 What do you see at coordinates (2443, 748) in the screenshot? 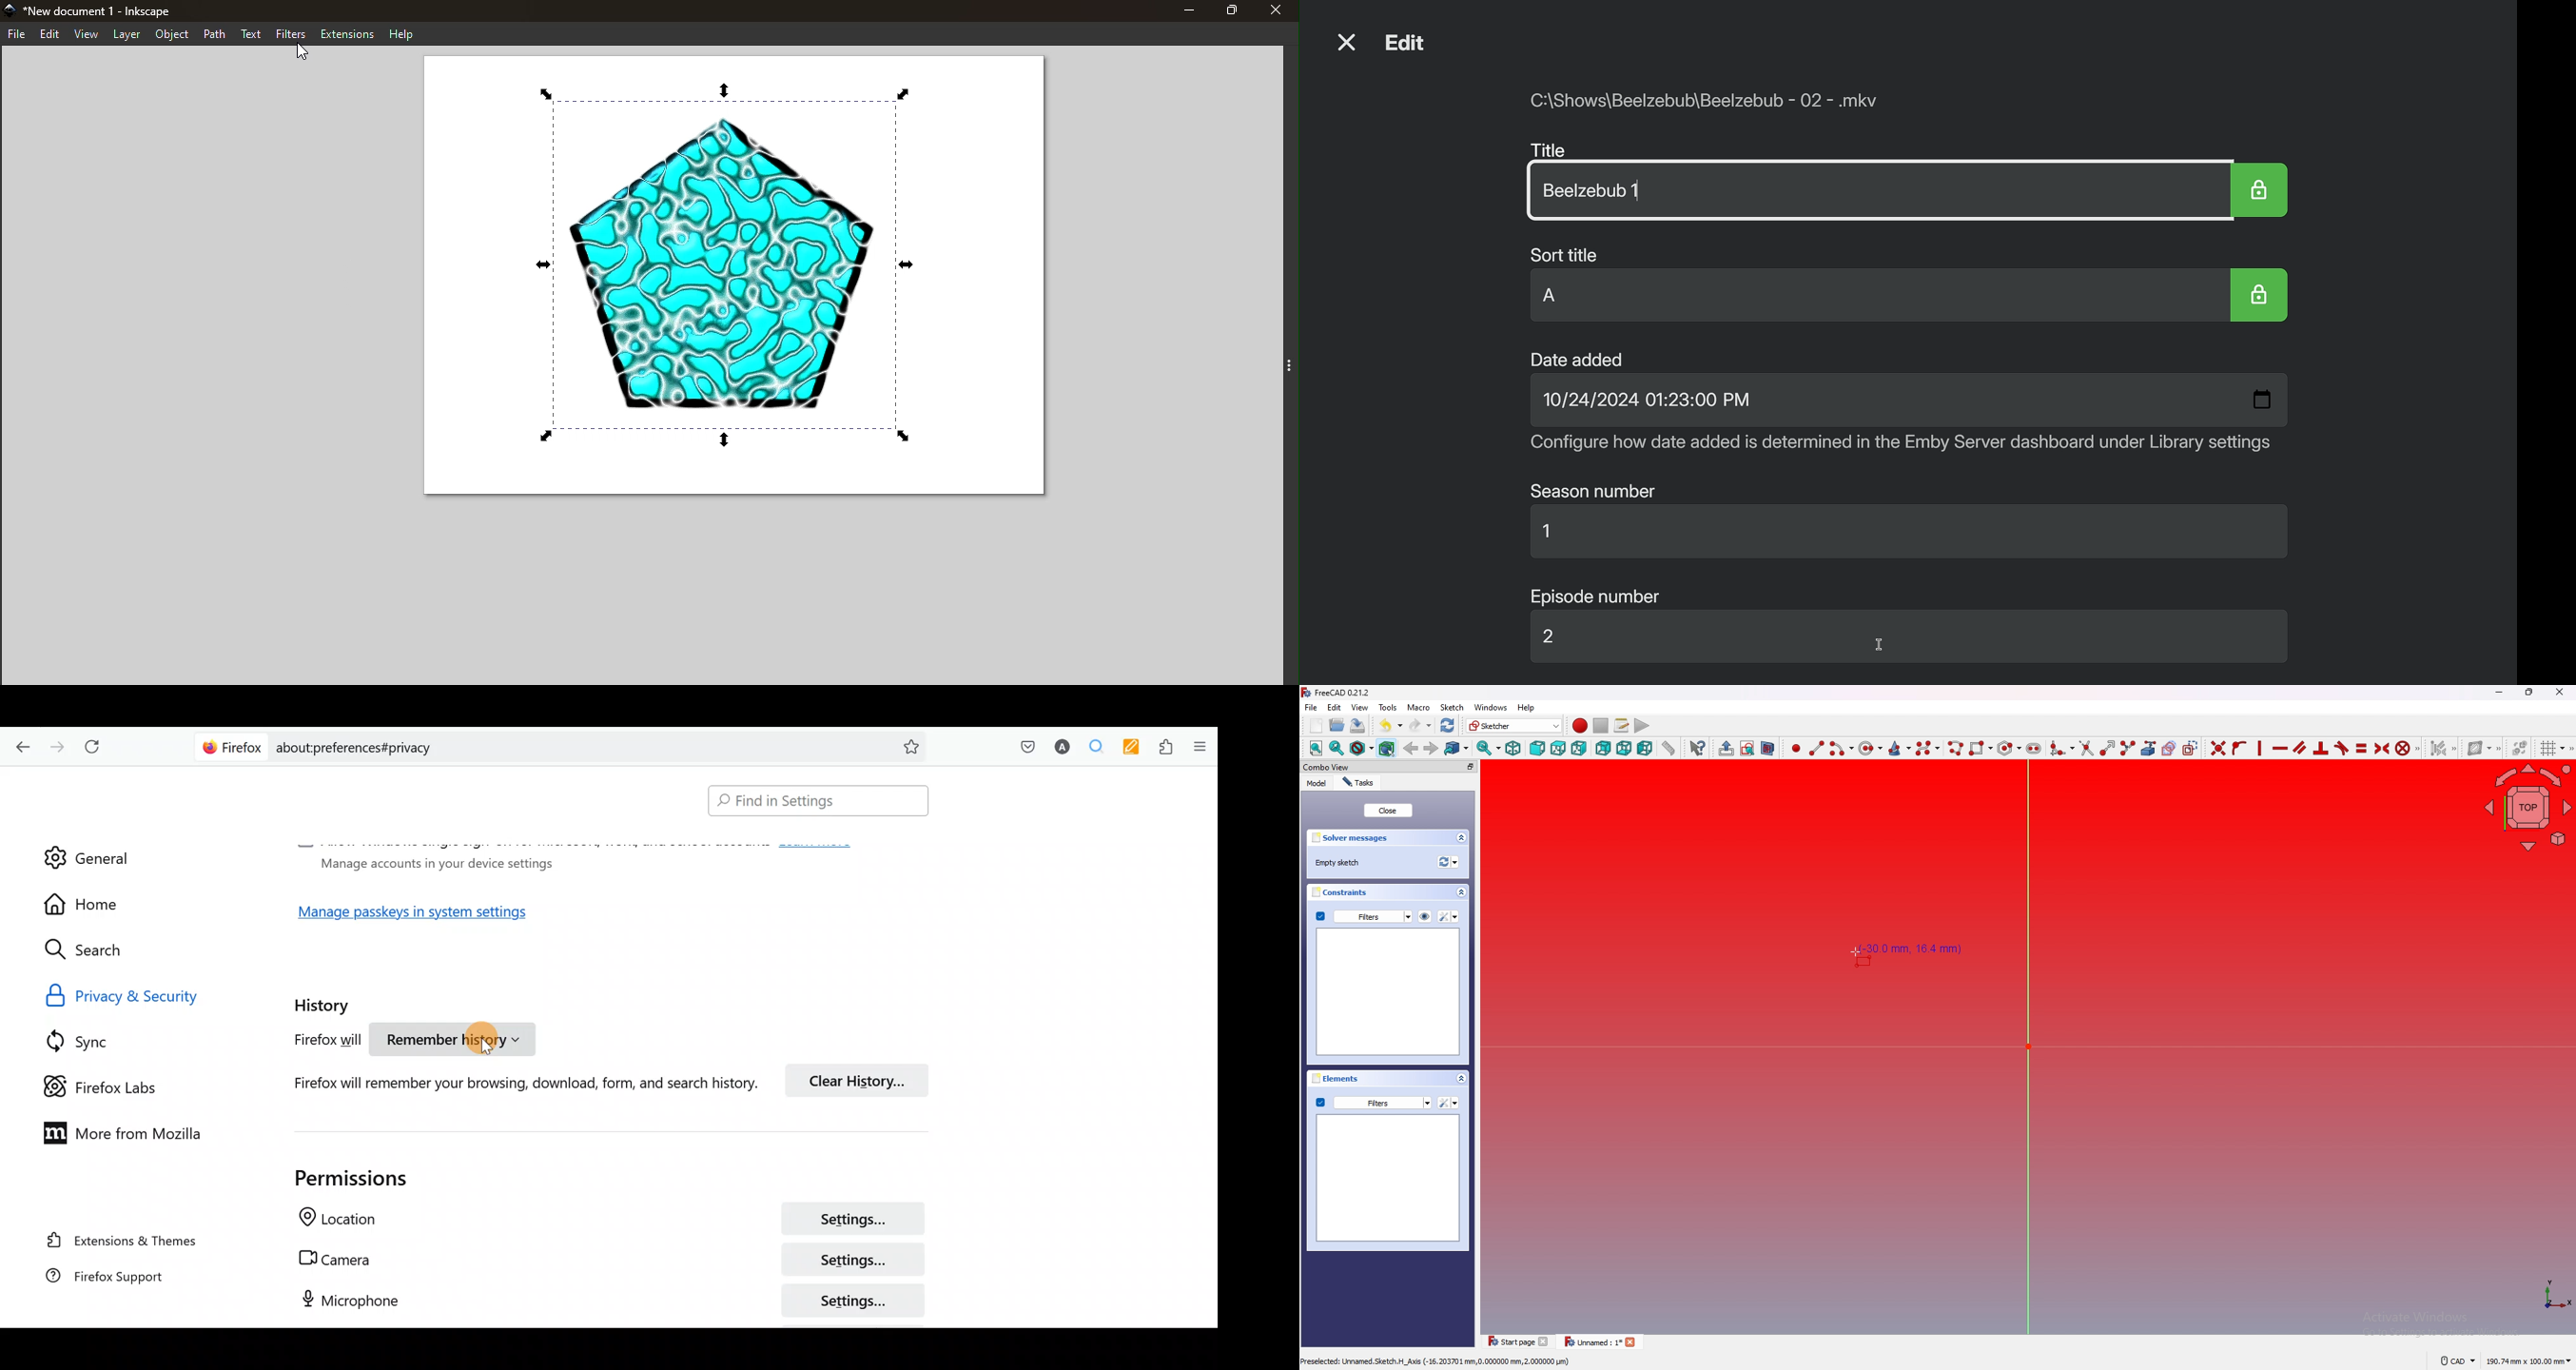
I see `set associated constraints` at bounding box center [2443, 748].